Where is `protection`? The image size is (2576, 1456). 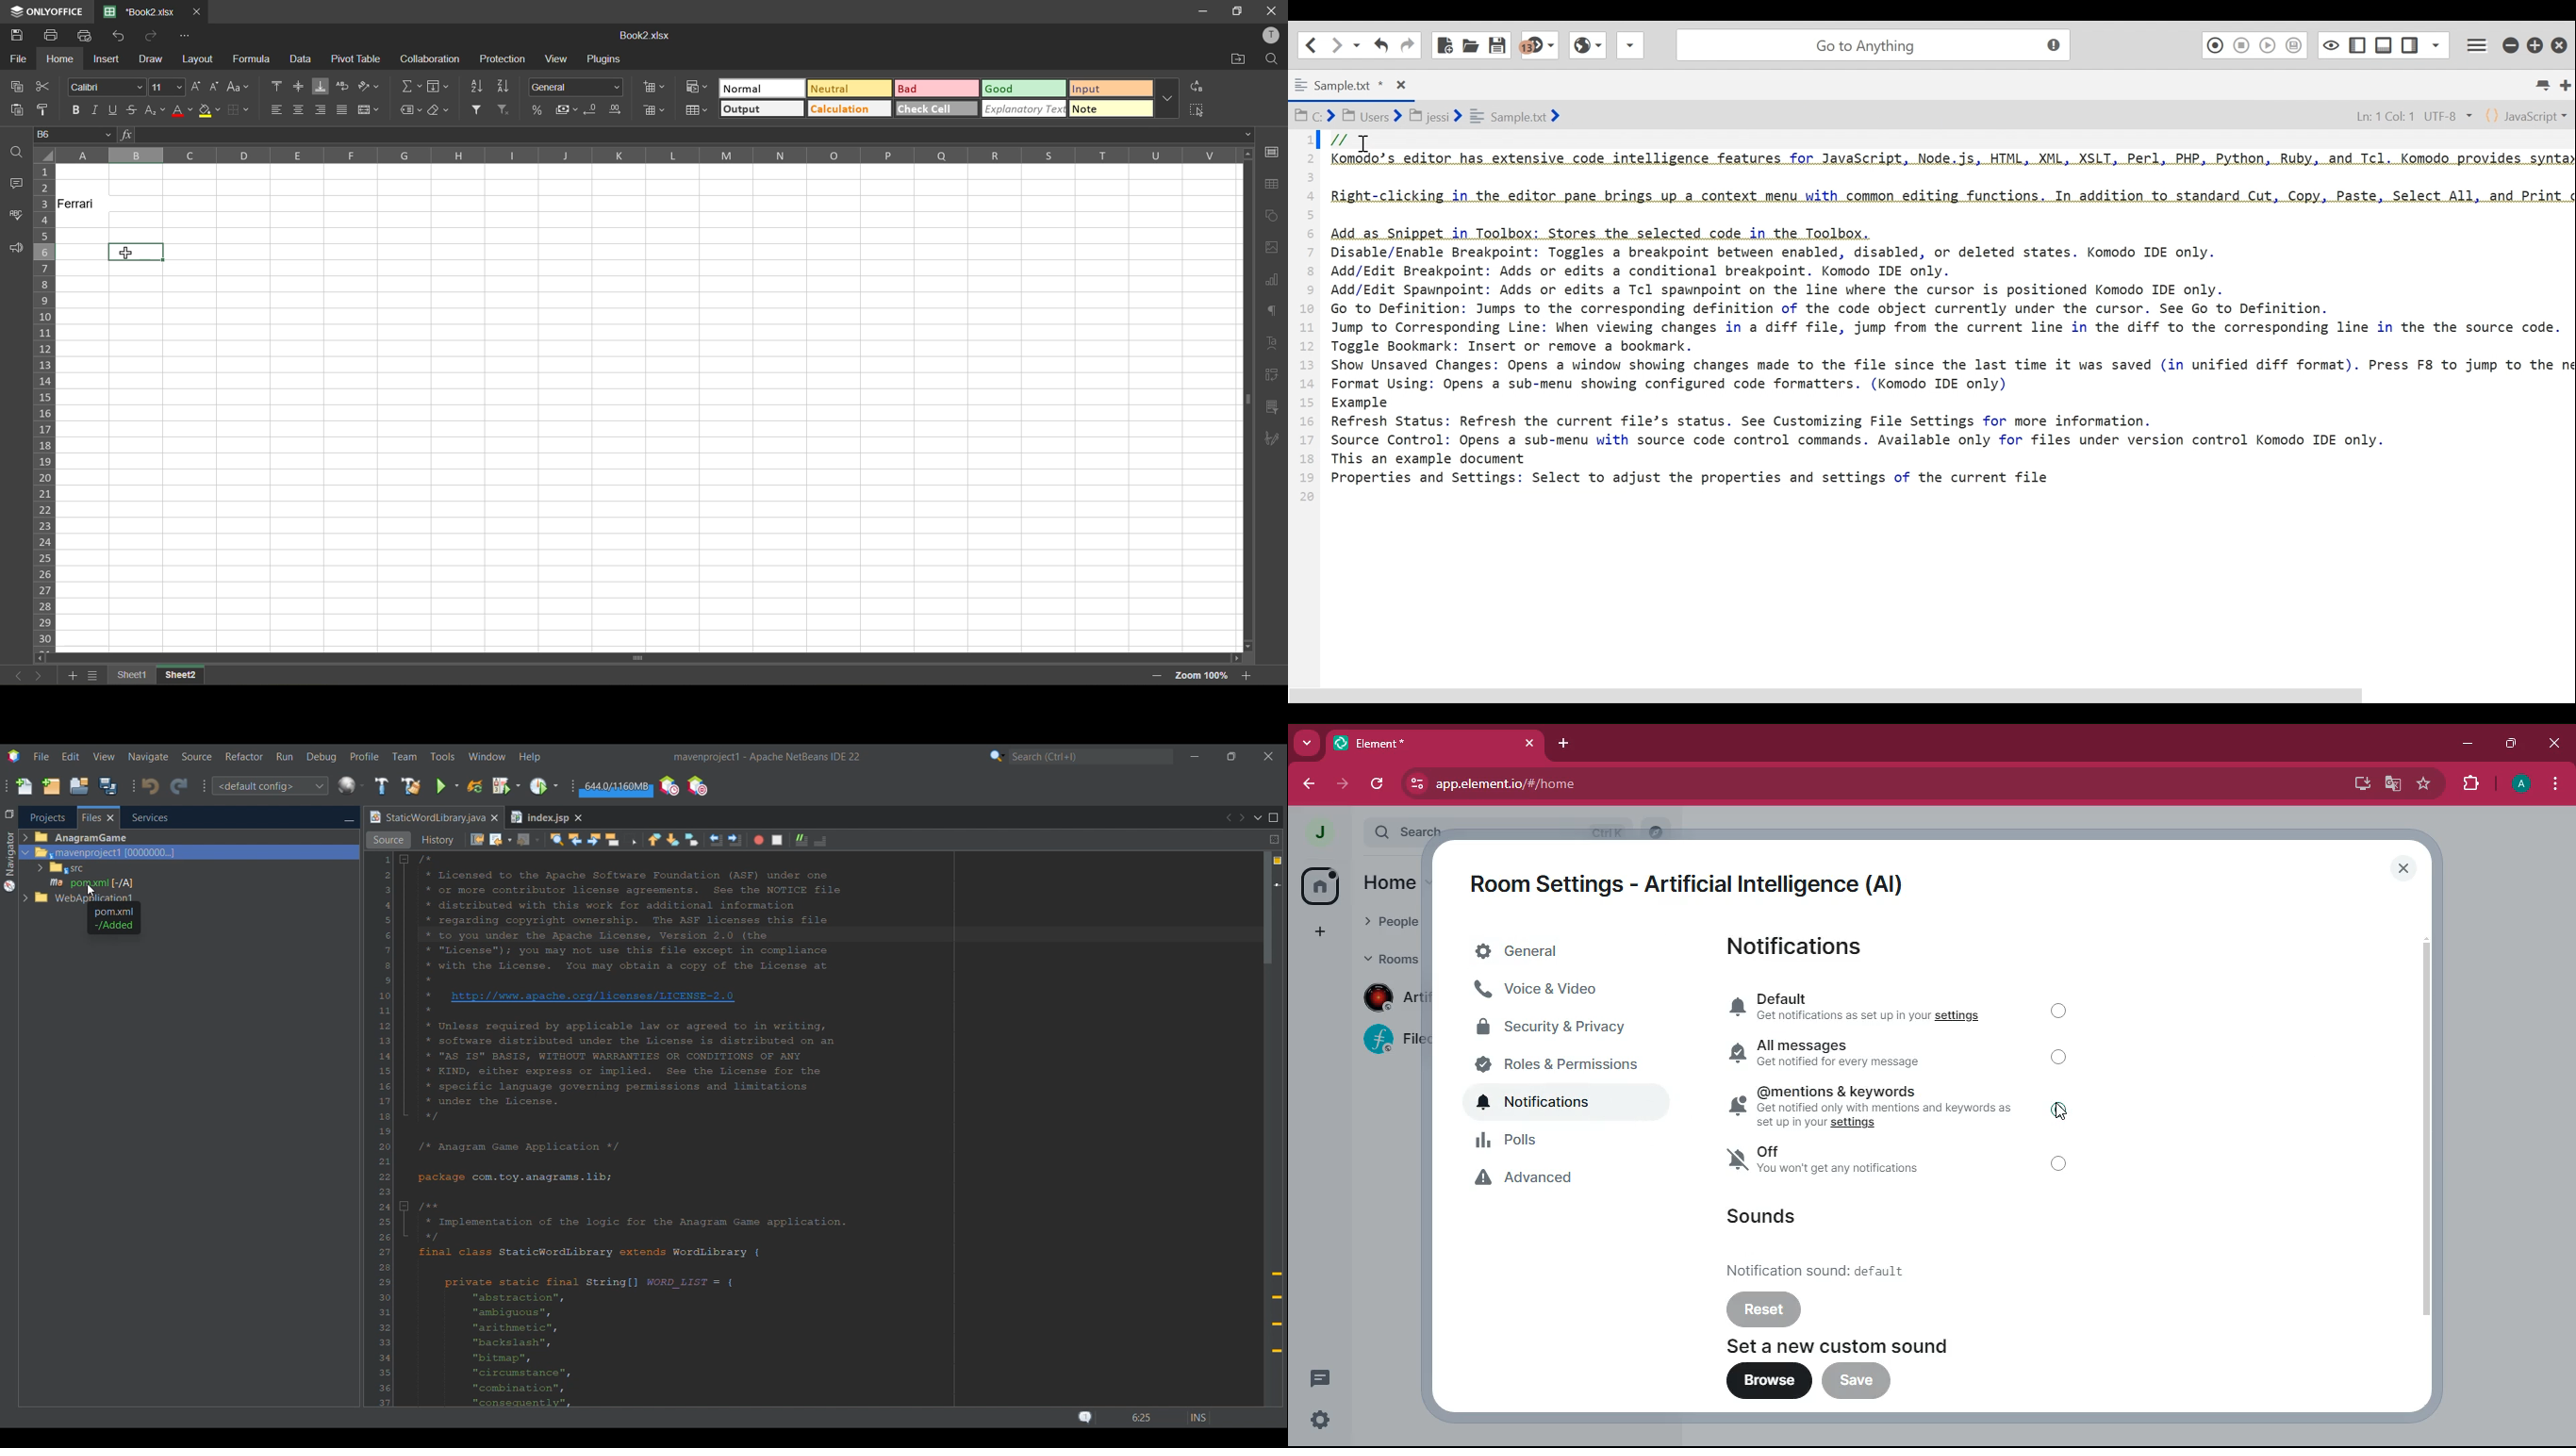 protection is located at coordinates (501, 59).